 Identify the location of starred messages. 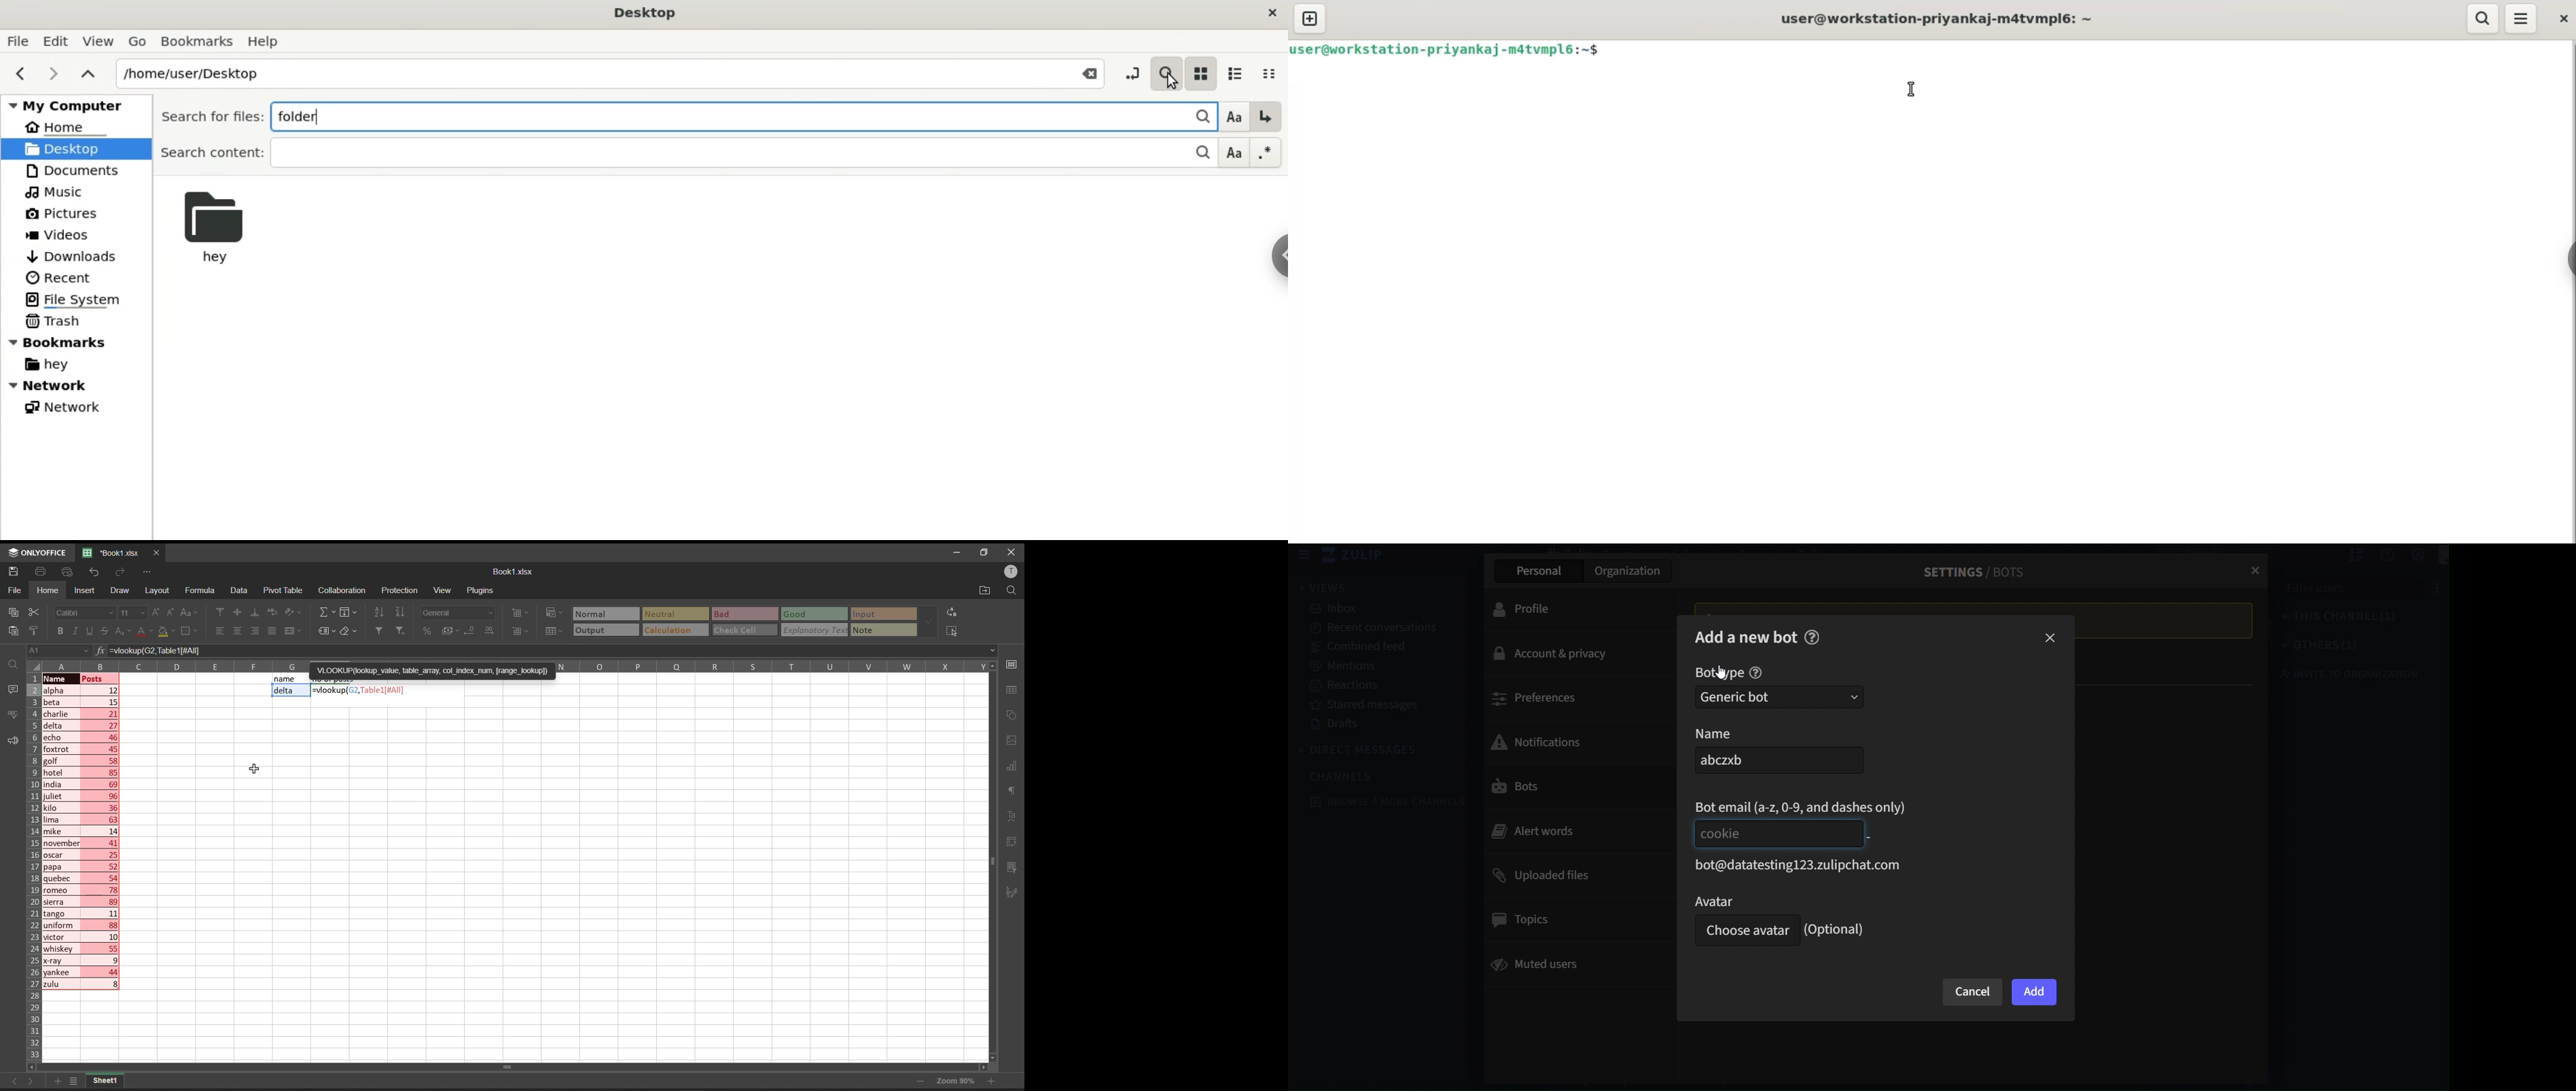
(1378, 703).